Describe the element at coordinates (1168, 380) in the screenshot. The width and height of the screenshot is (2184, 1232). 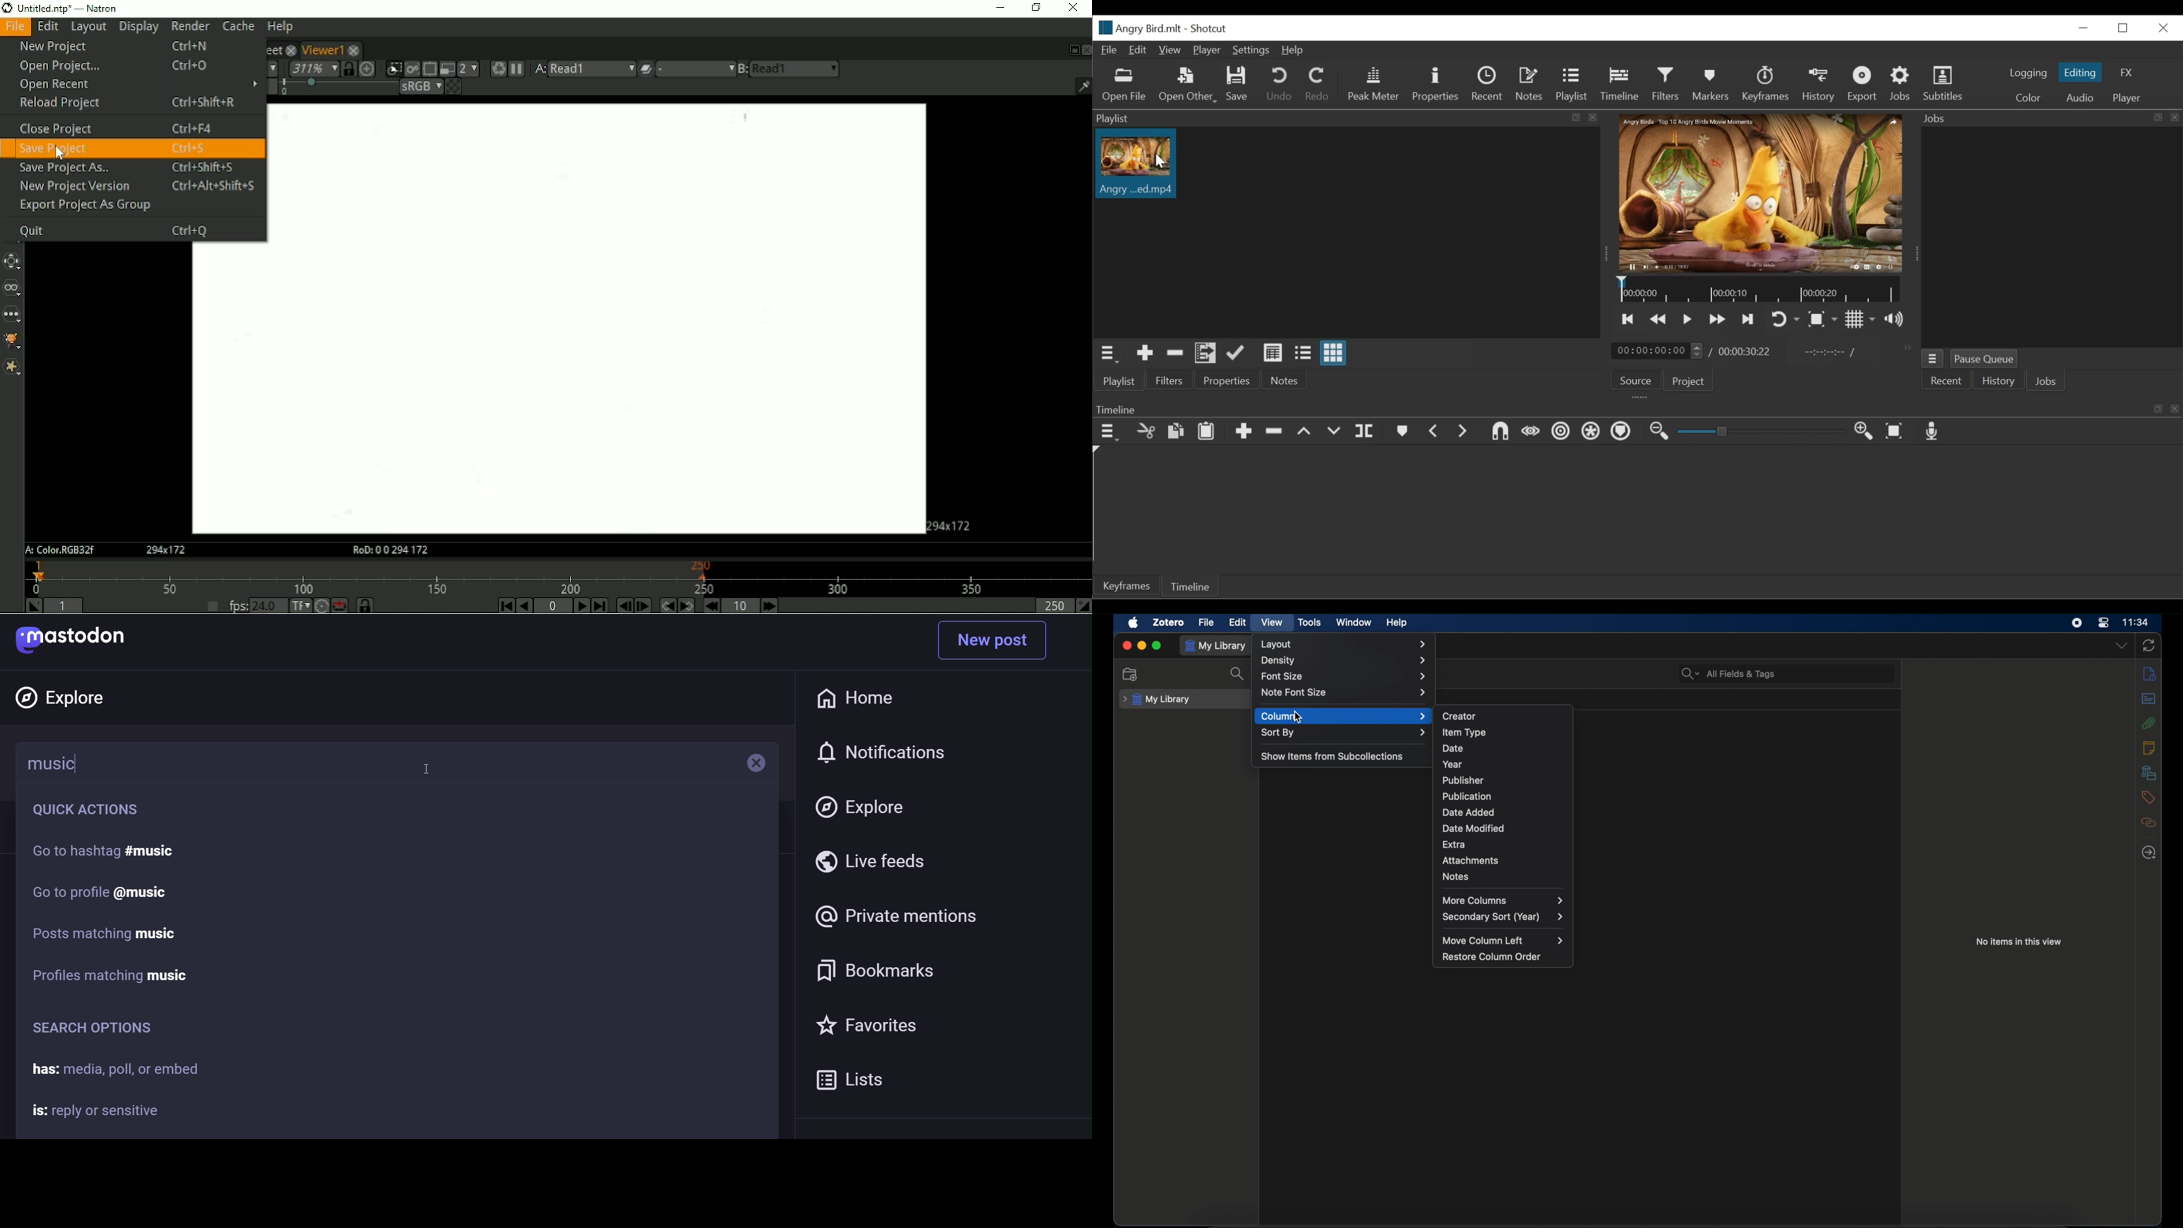
I see `Filters` at that location.